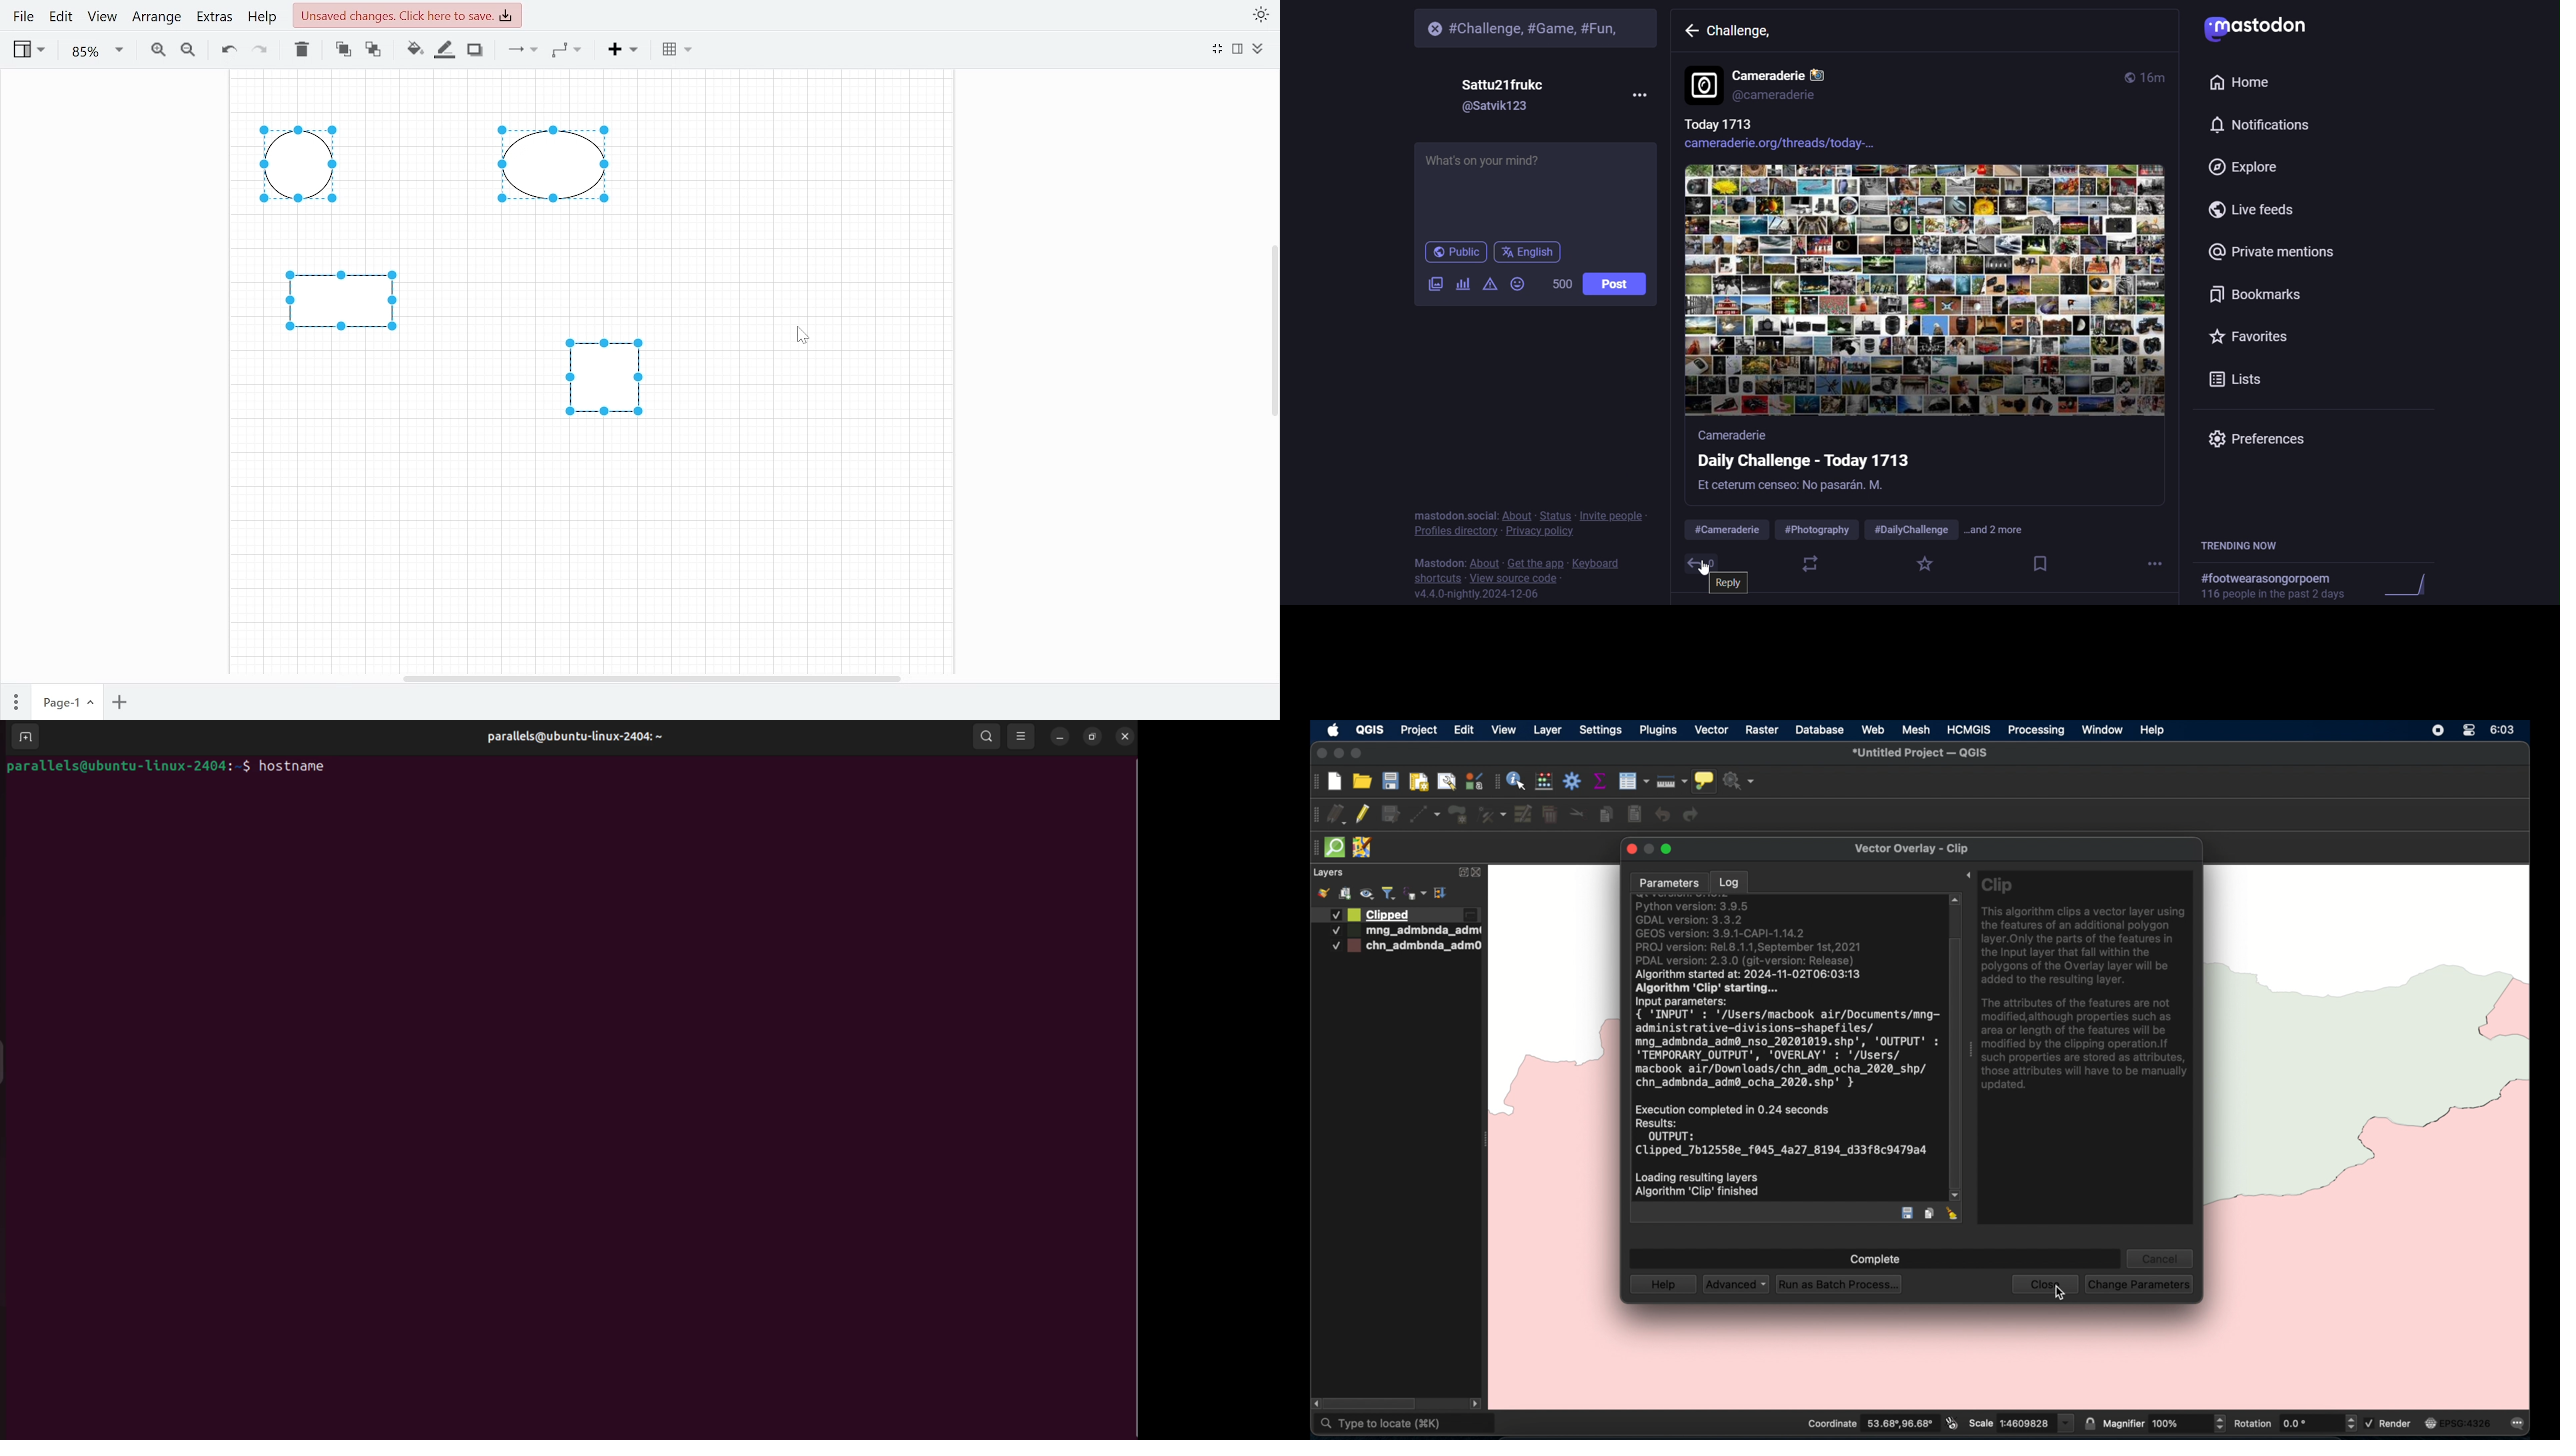 The width and height of the screenshot is (2576, 1456). What do you see at coordinates (1703, 86) in the screenshot?
I see `display picture` at bounding box center [1703, 86].